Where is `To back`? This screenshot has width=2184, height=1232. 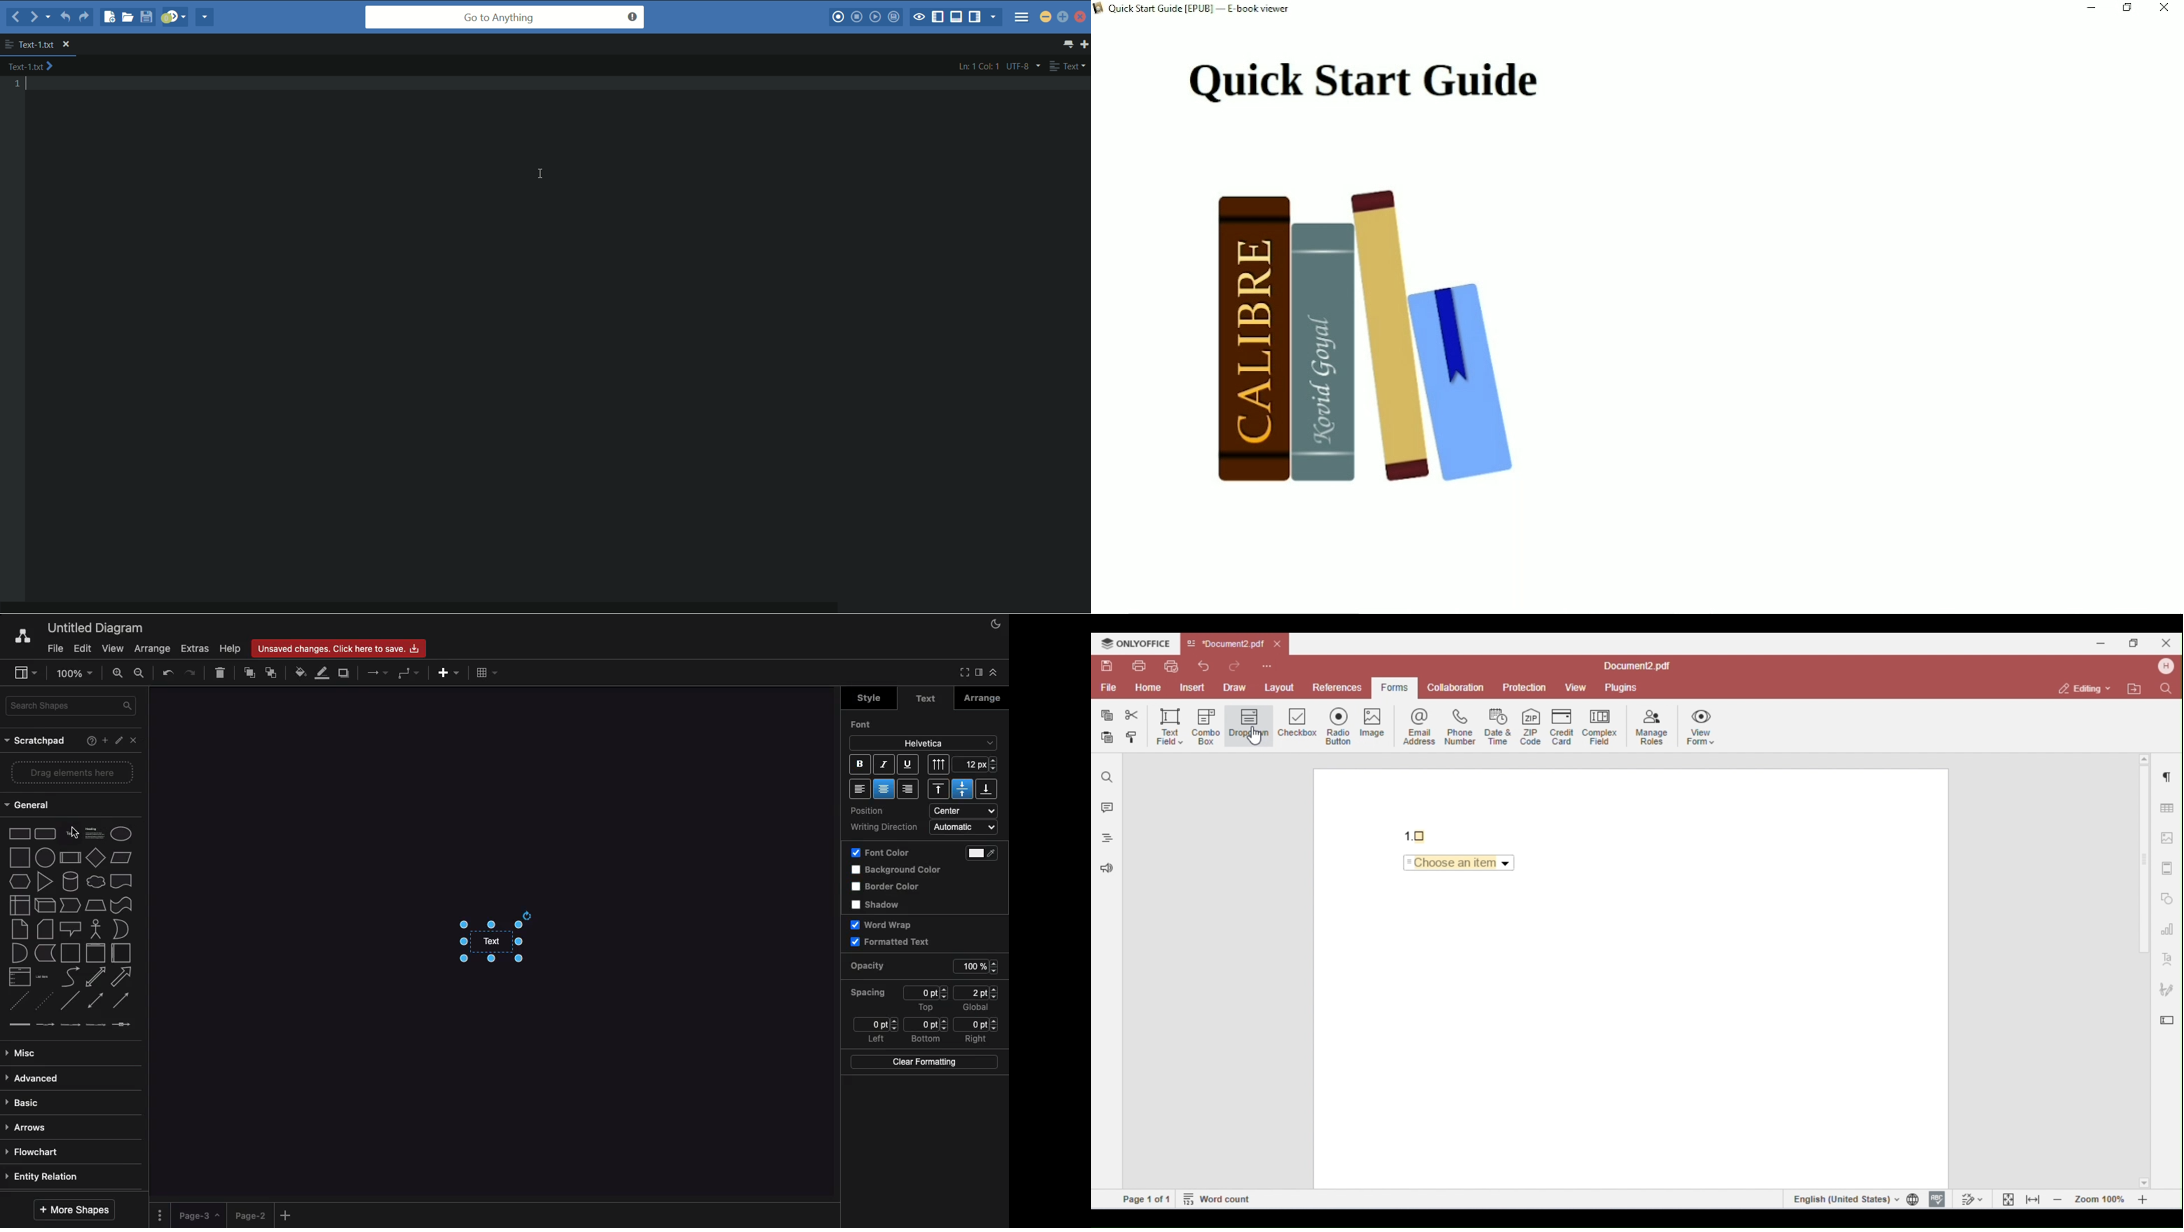
To back is located at coordinates (271, 674).